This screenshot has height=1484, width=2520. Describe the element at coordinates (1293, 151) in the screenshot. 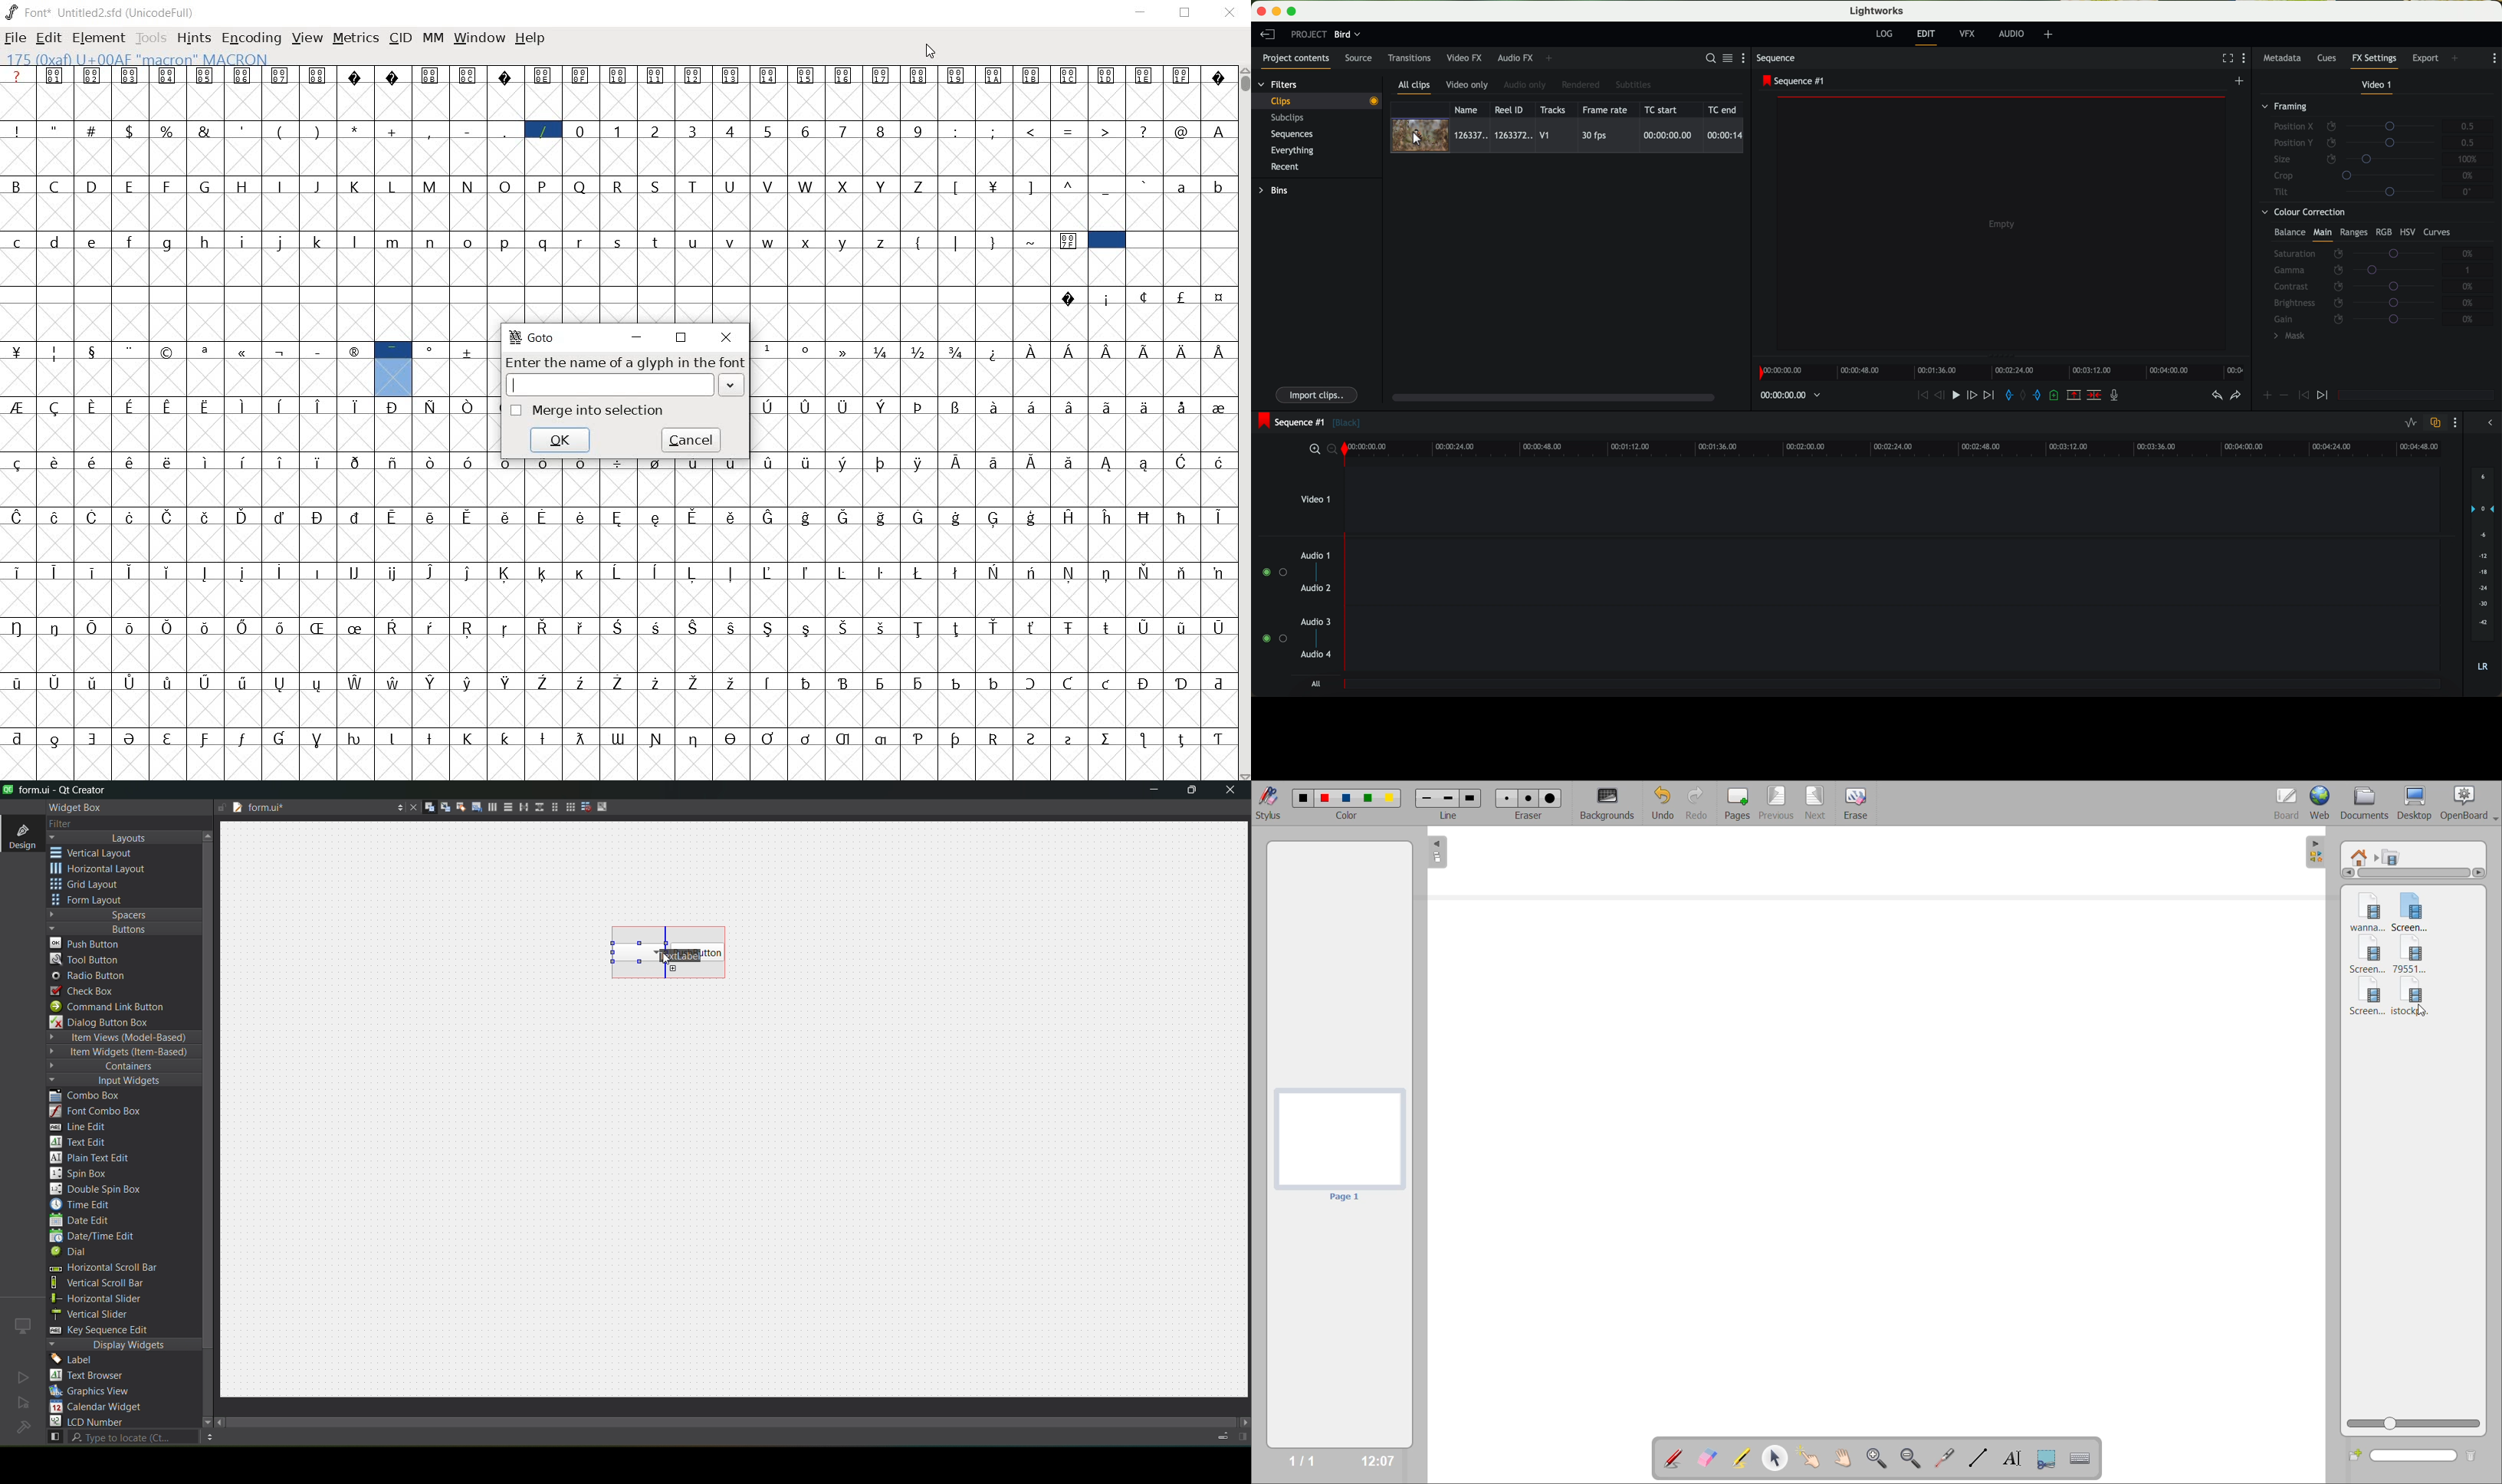

I see `everything` at that location.